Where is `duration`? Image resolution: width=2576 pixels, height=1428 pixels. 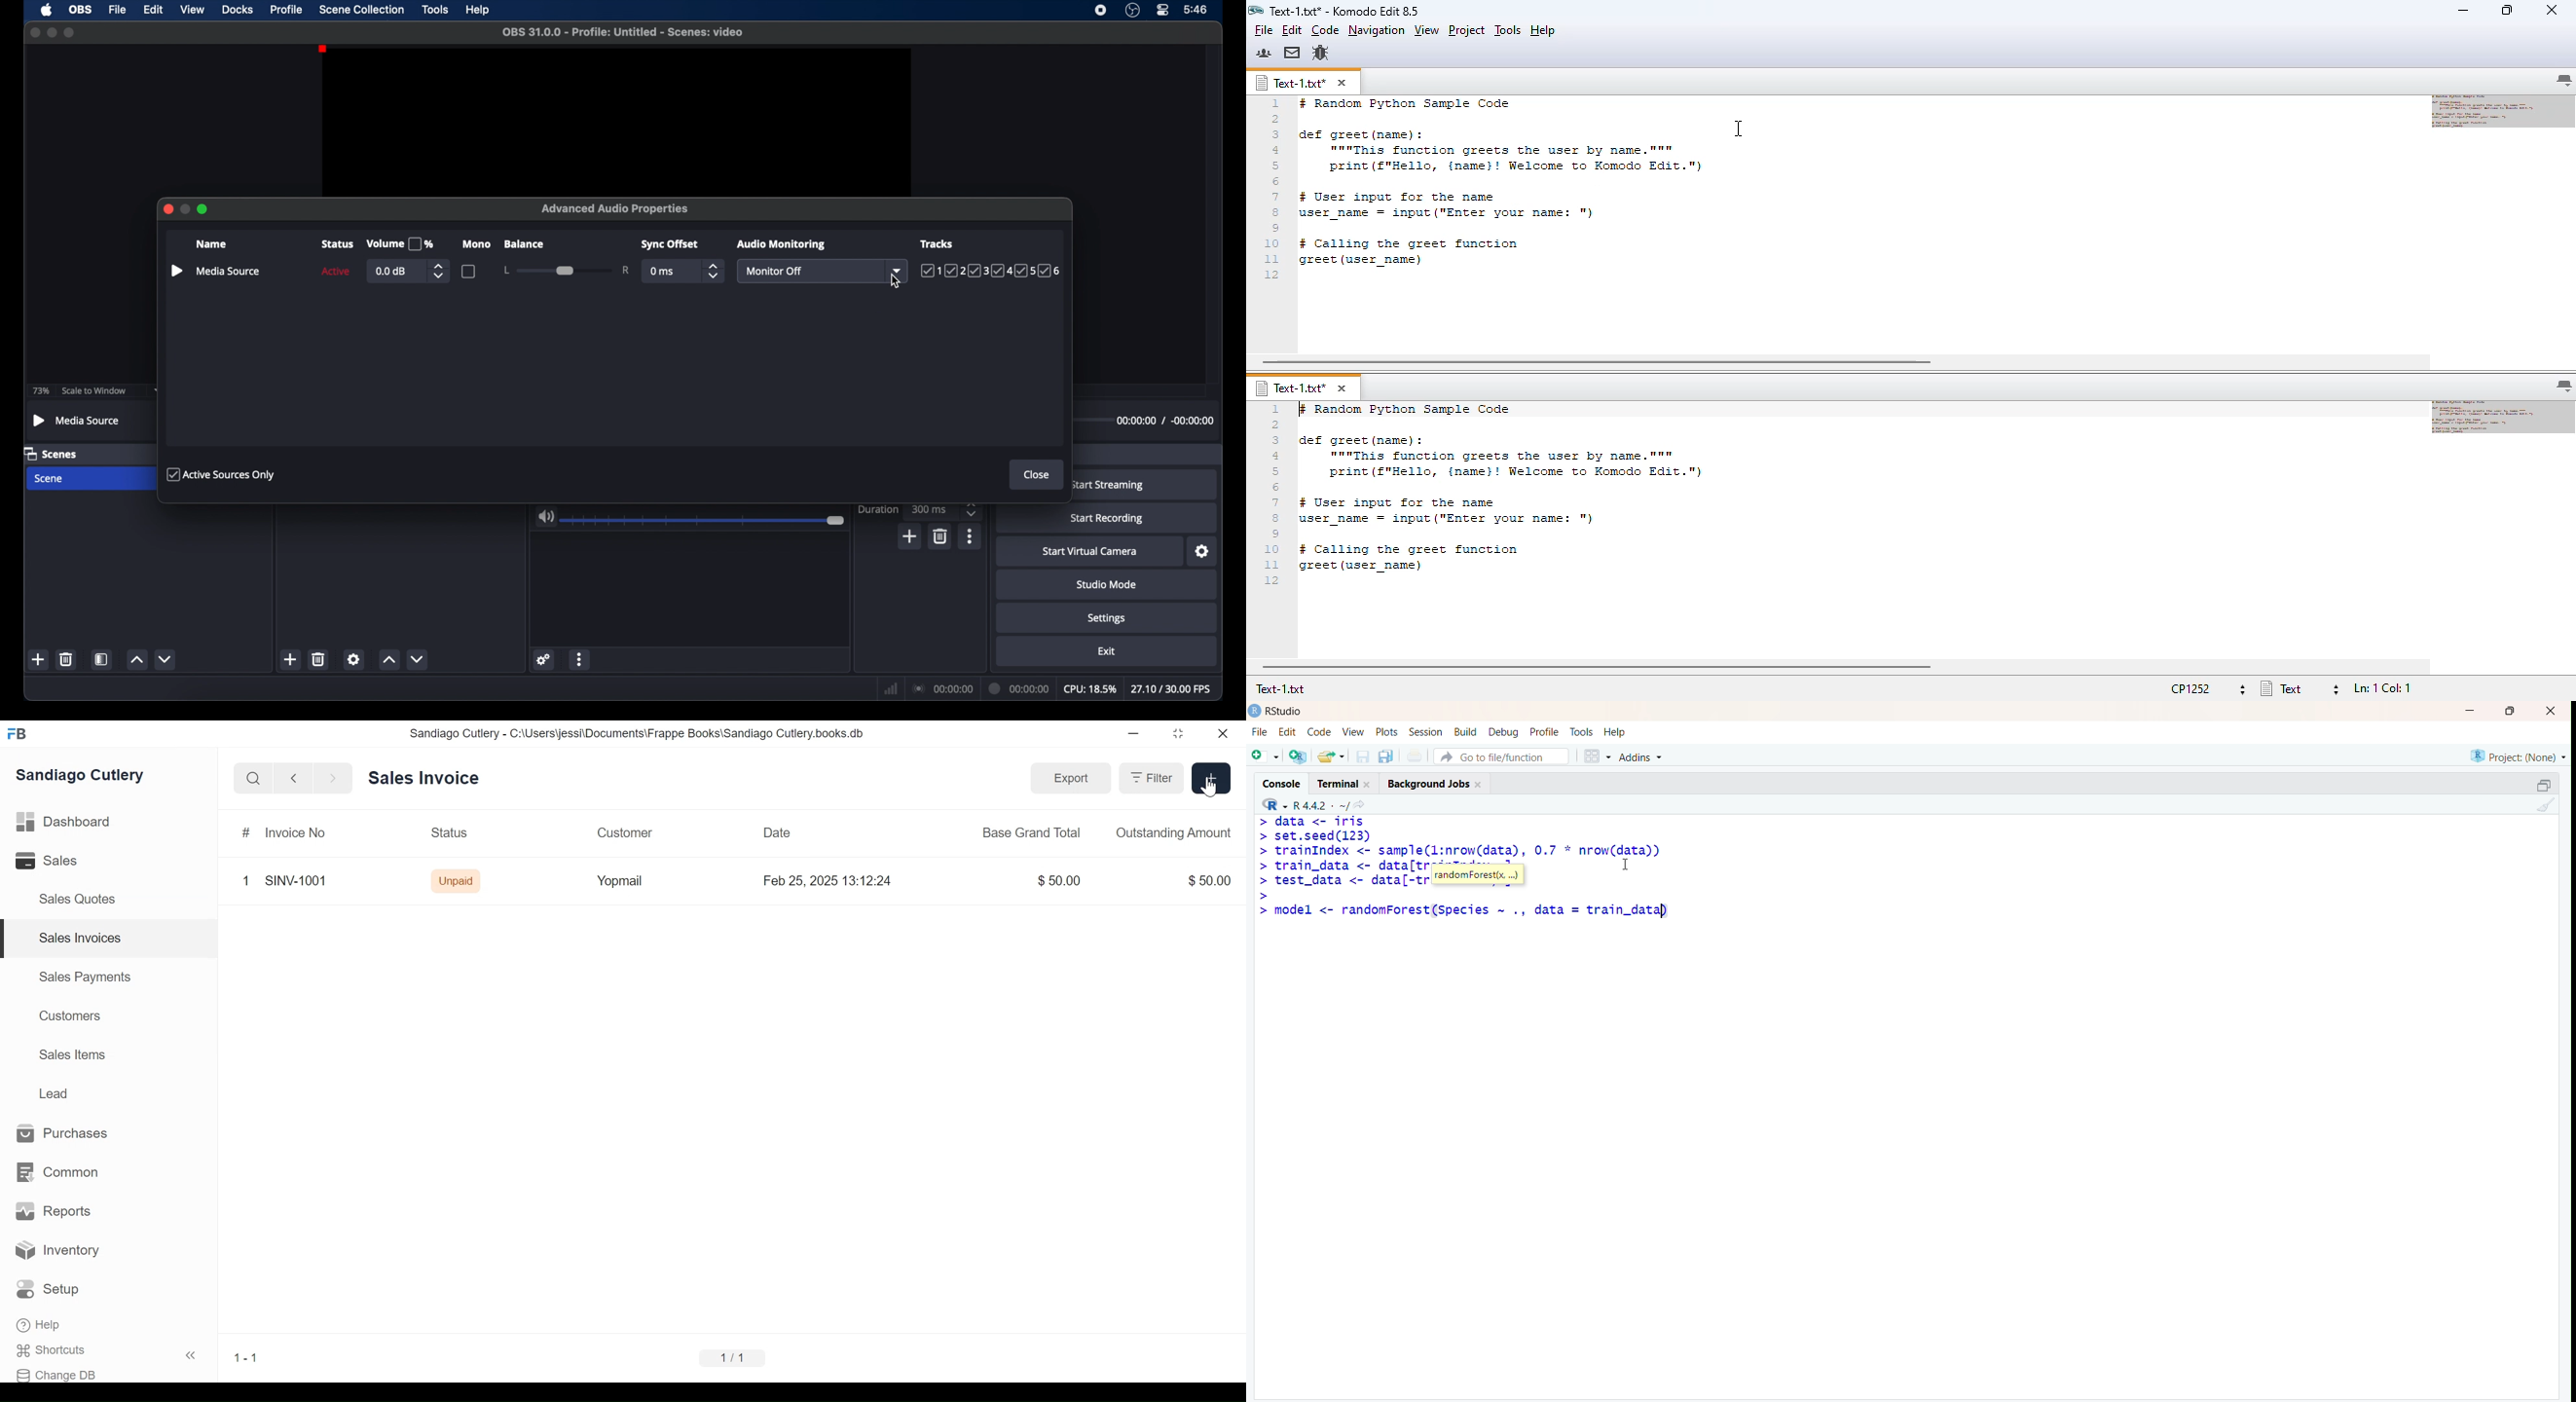
duration is located at coordinates (877, 510).